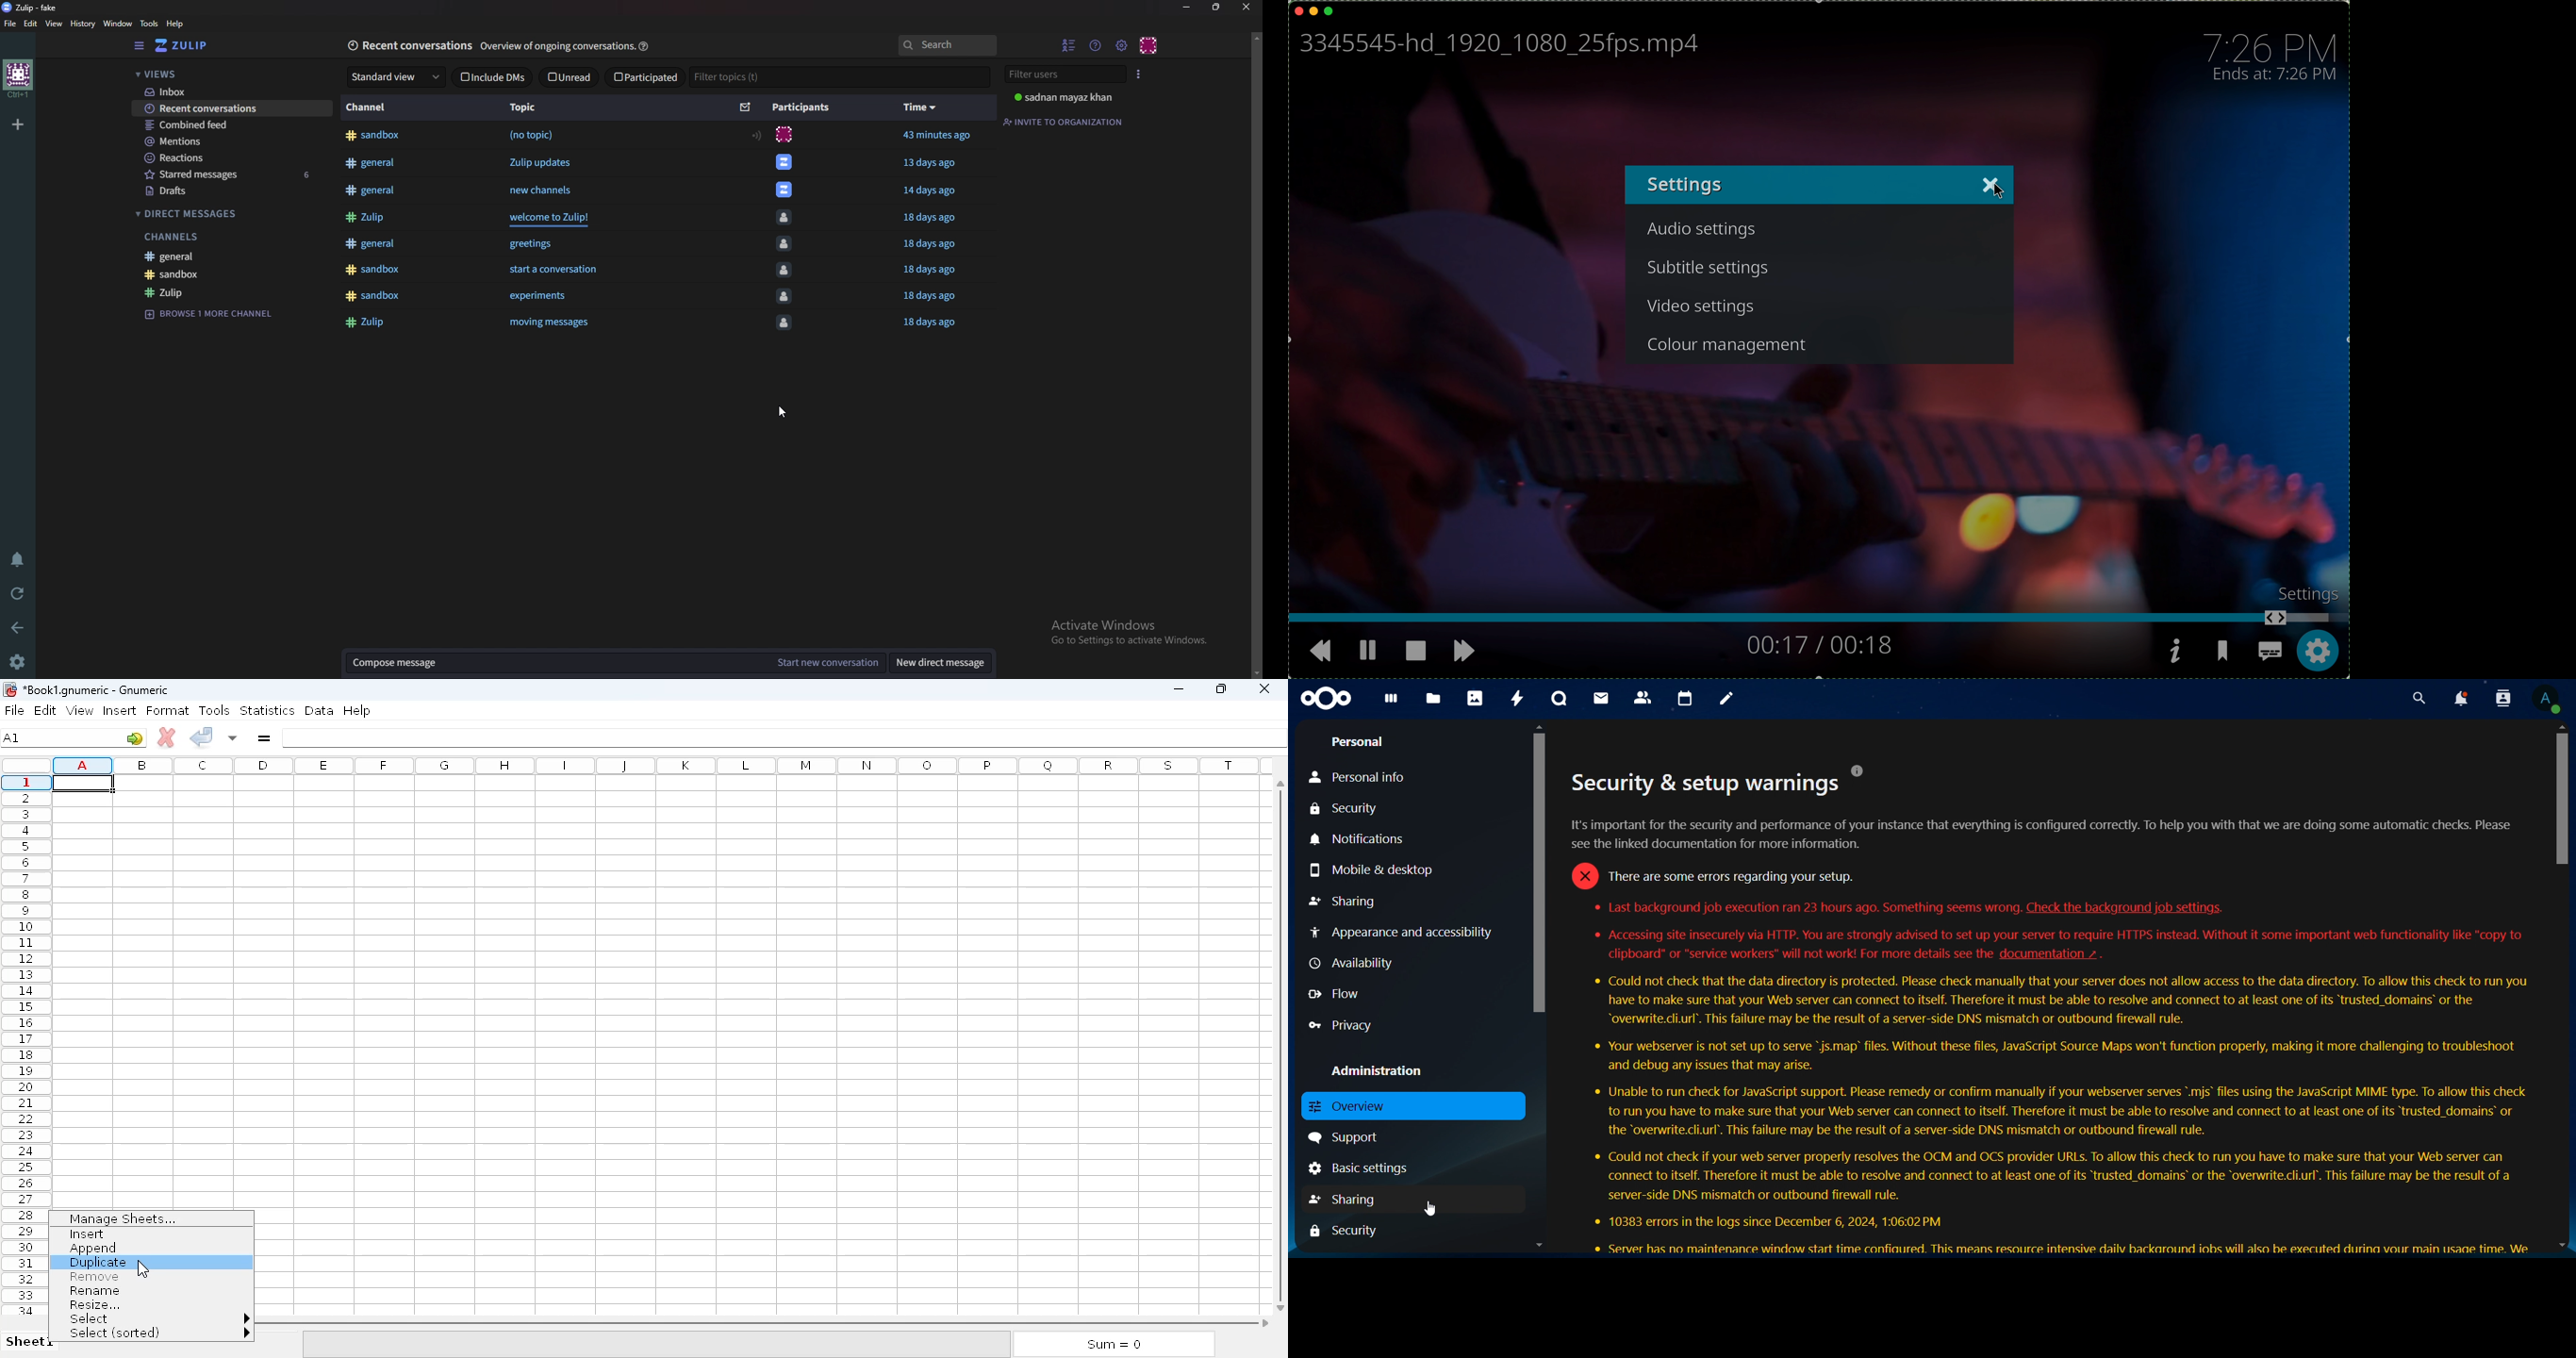 This screenshot has height=1372, width=2576. Describe the element at coordinates (539, 164) in the screenshot. I see `Zulip updates` at that location.